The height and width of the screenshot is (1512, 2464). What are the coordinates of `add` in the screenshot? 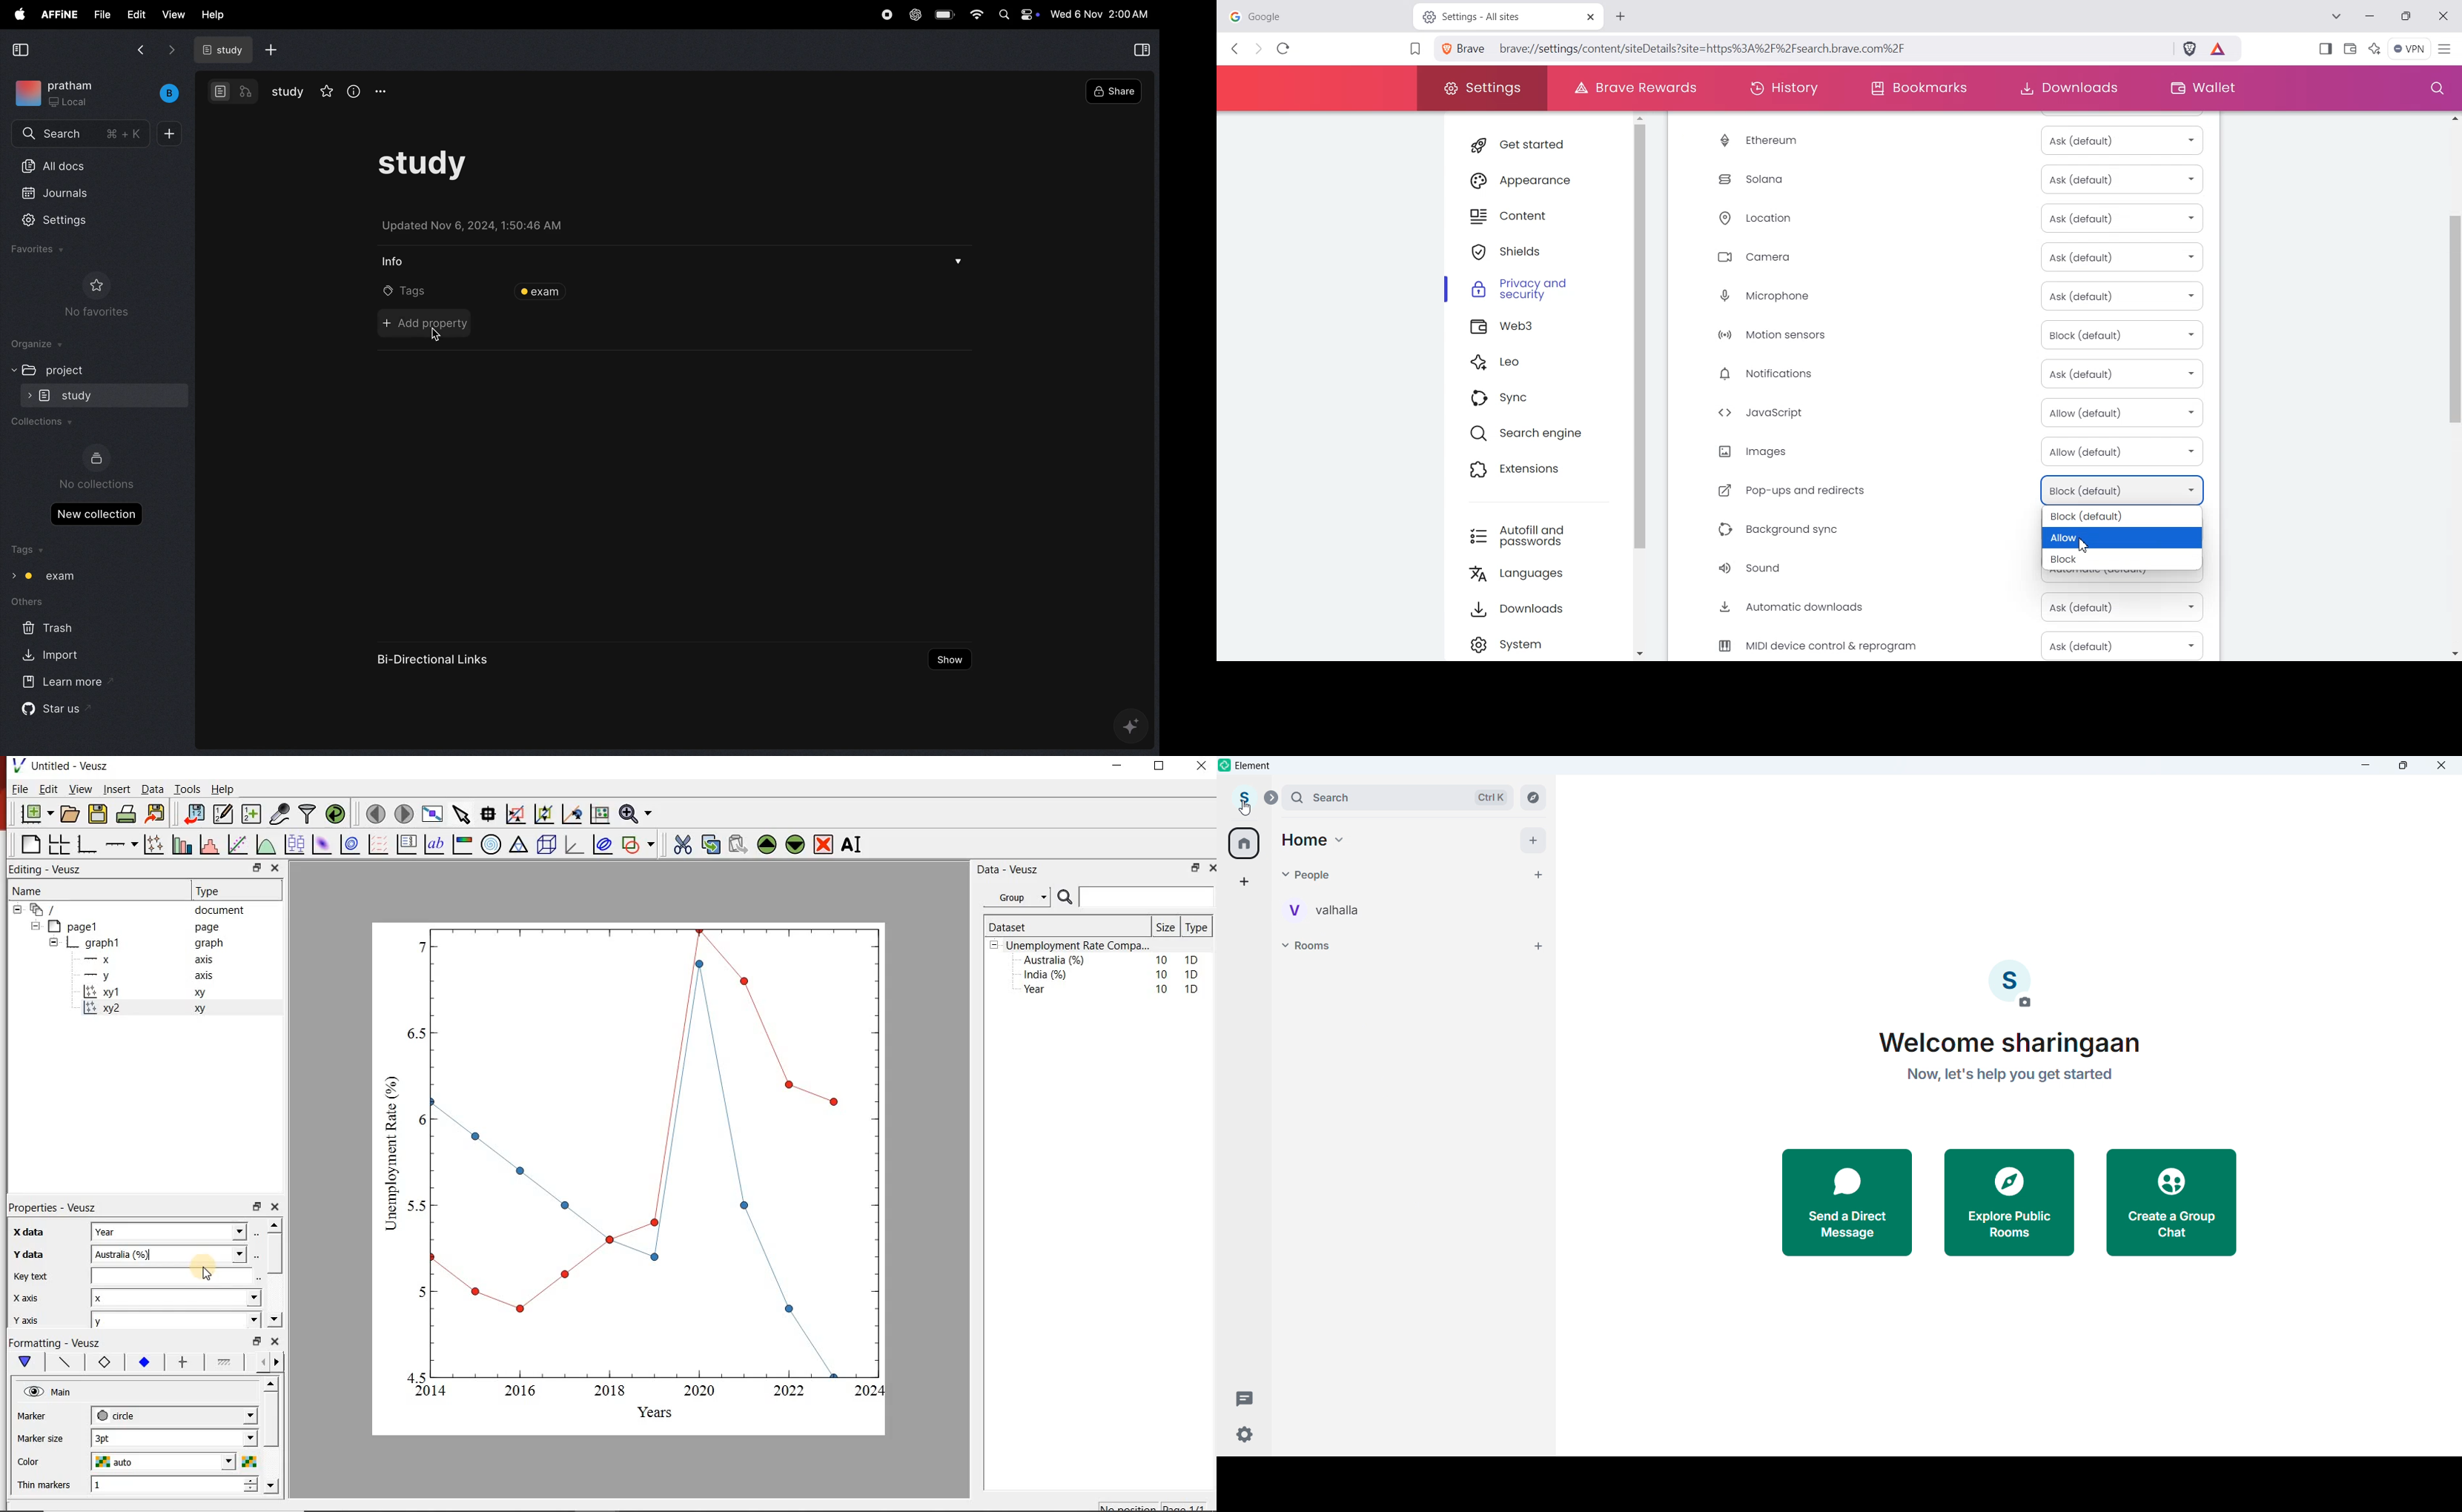 It's located at (274, 50).